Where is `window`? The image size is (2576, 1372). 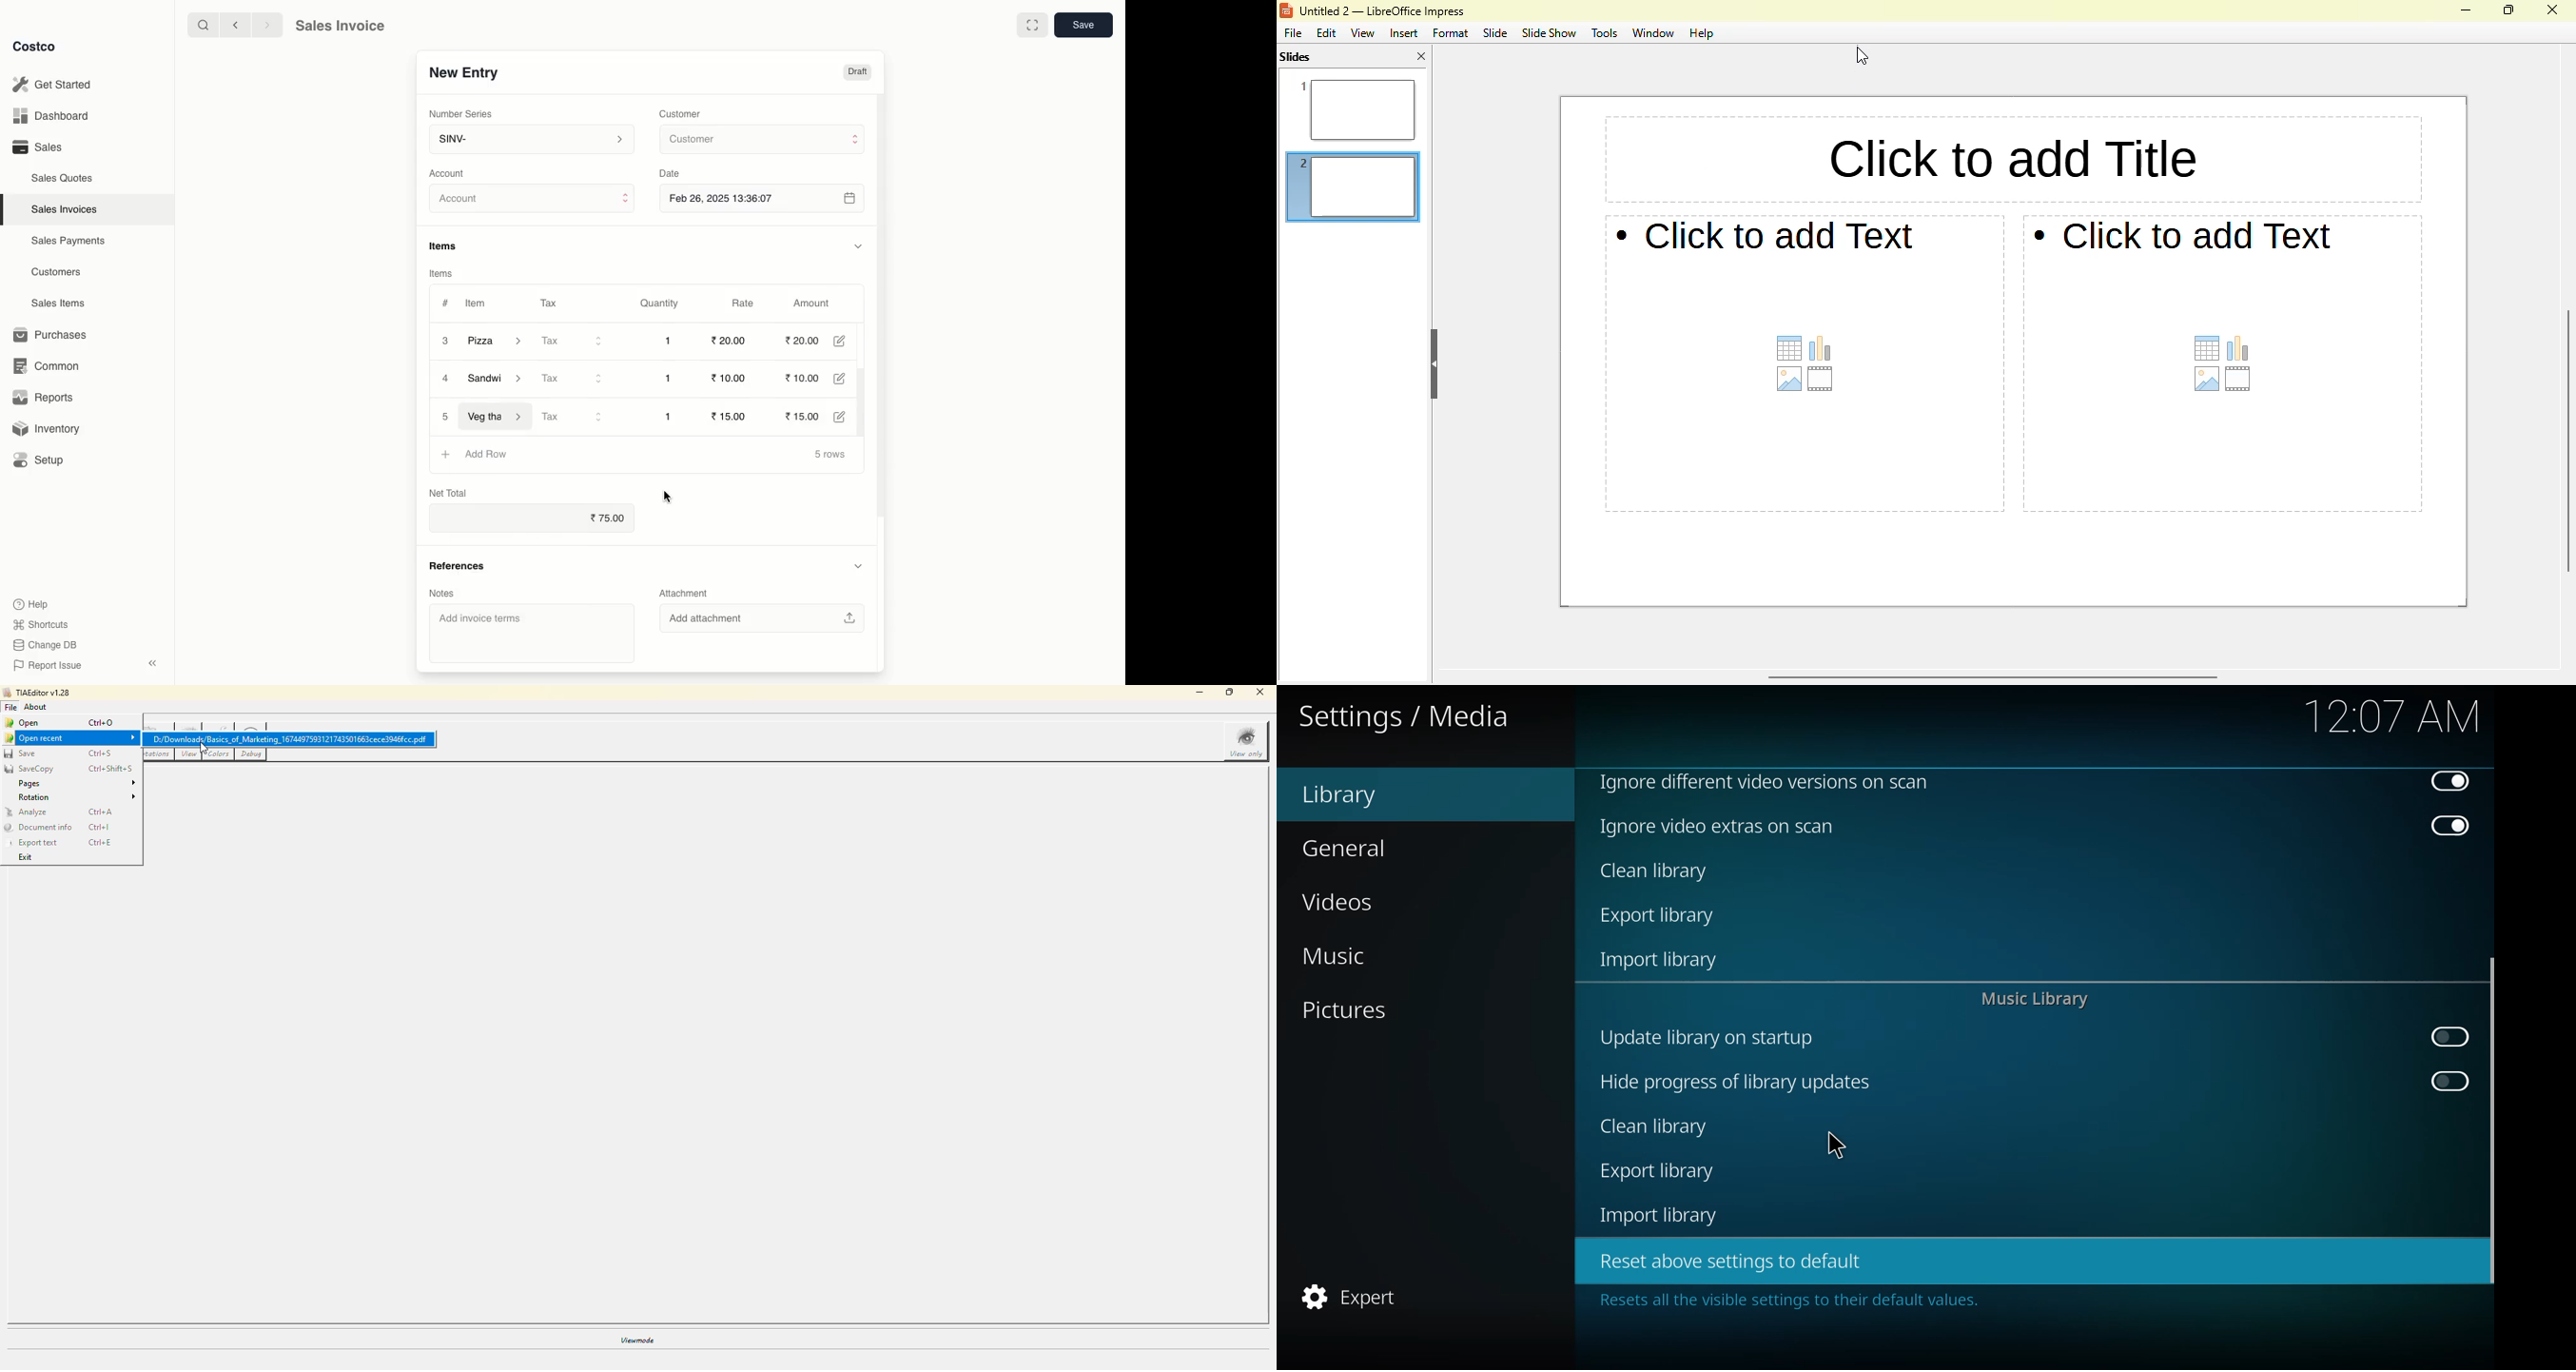 window is located at coordinates (1652, 33).